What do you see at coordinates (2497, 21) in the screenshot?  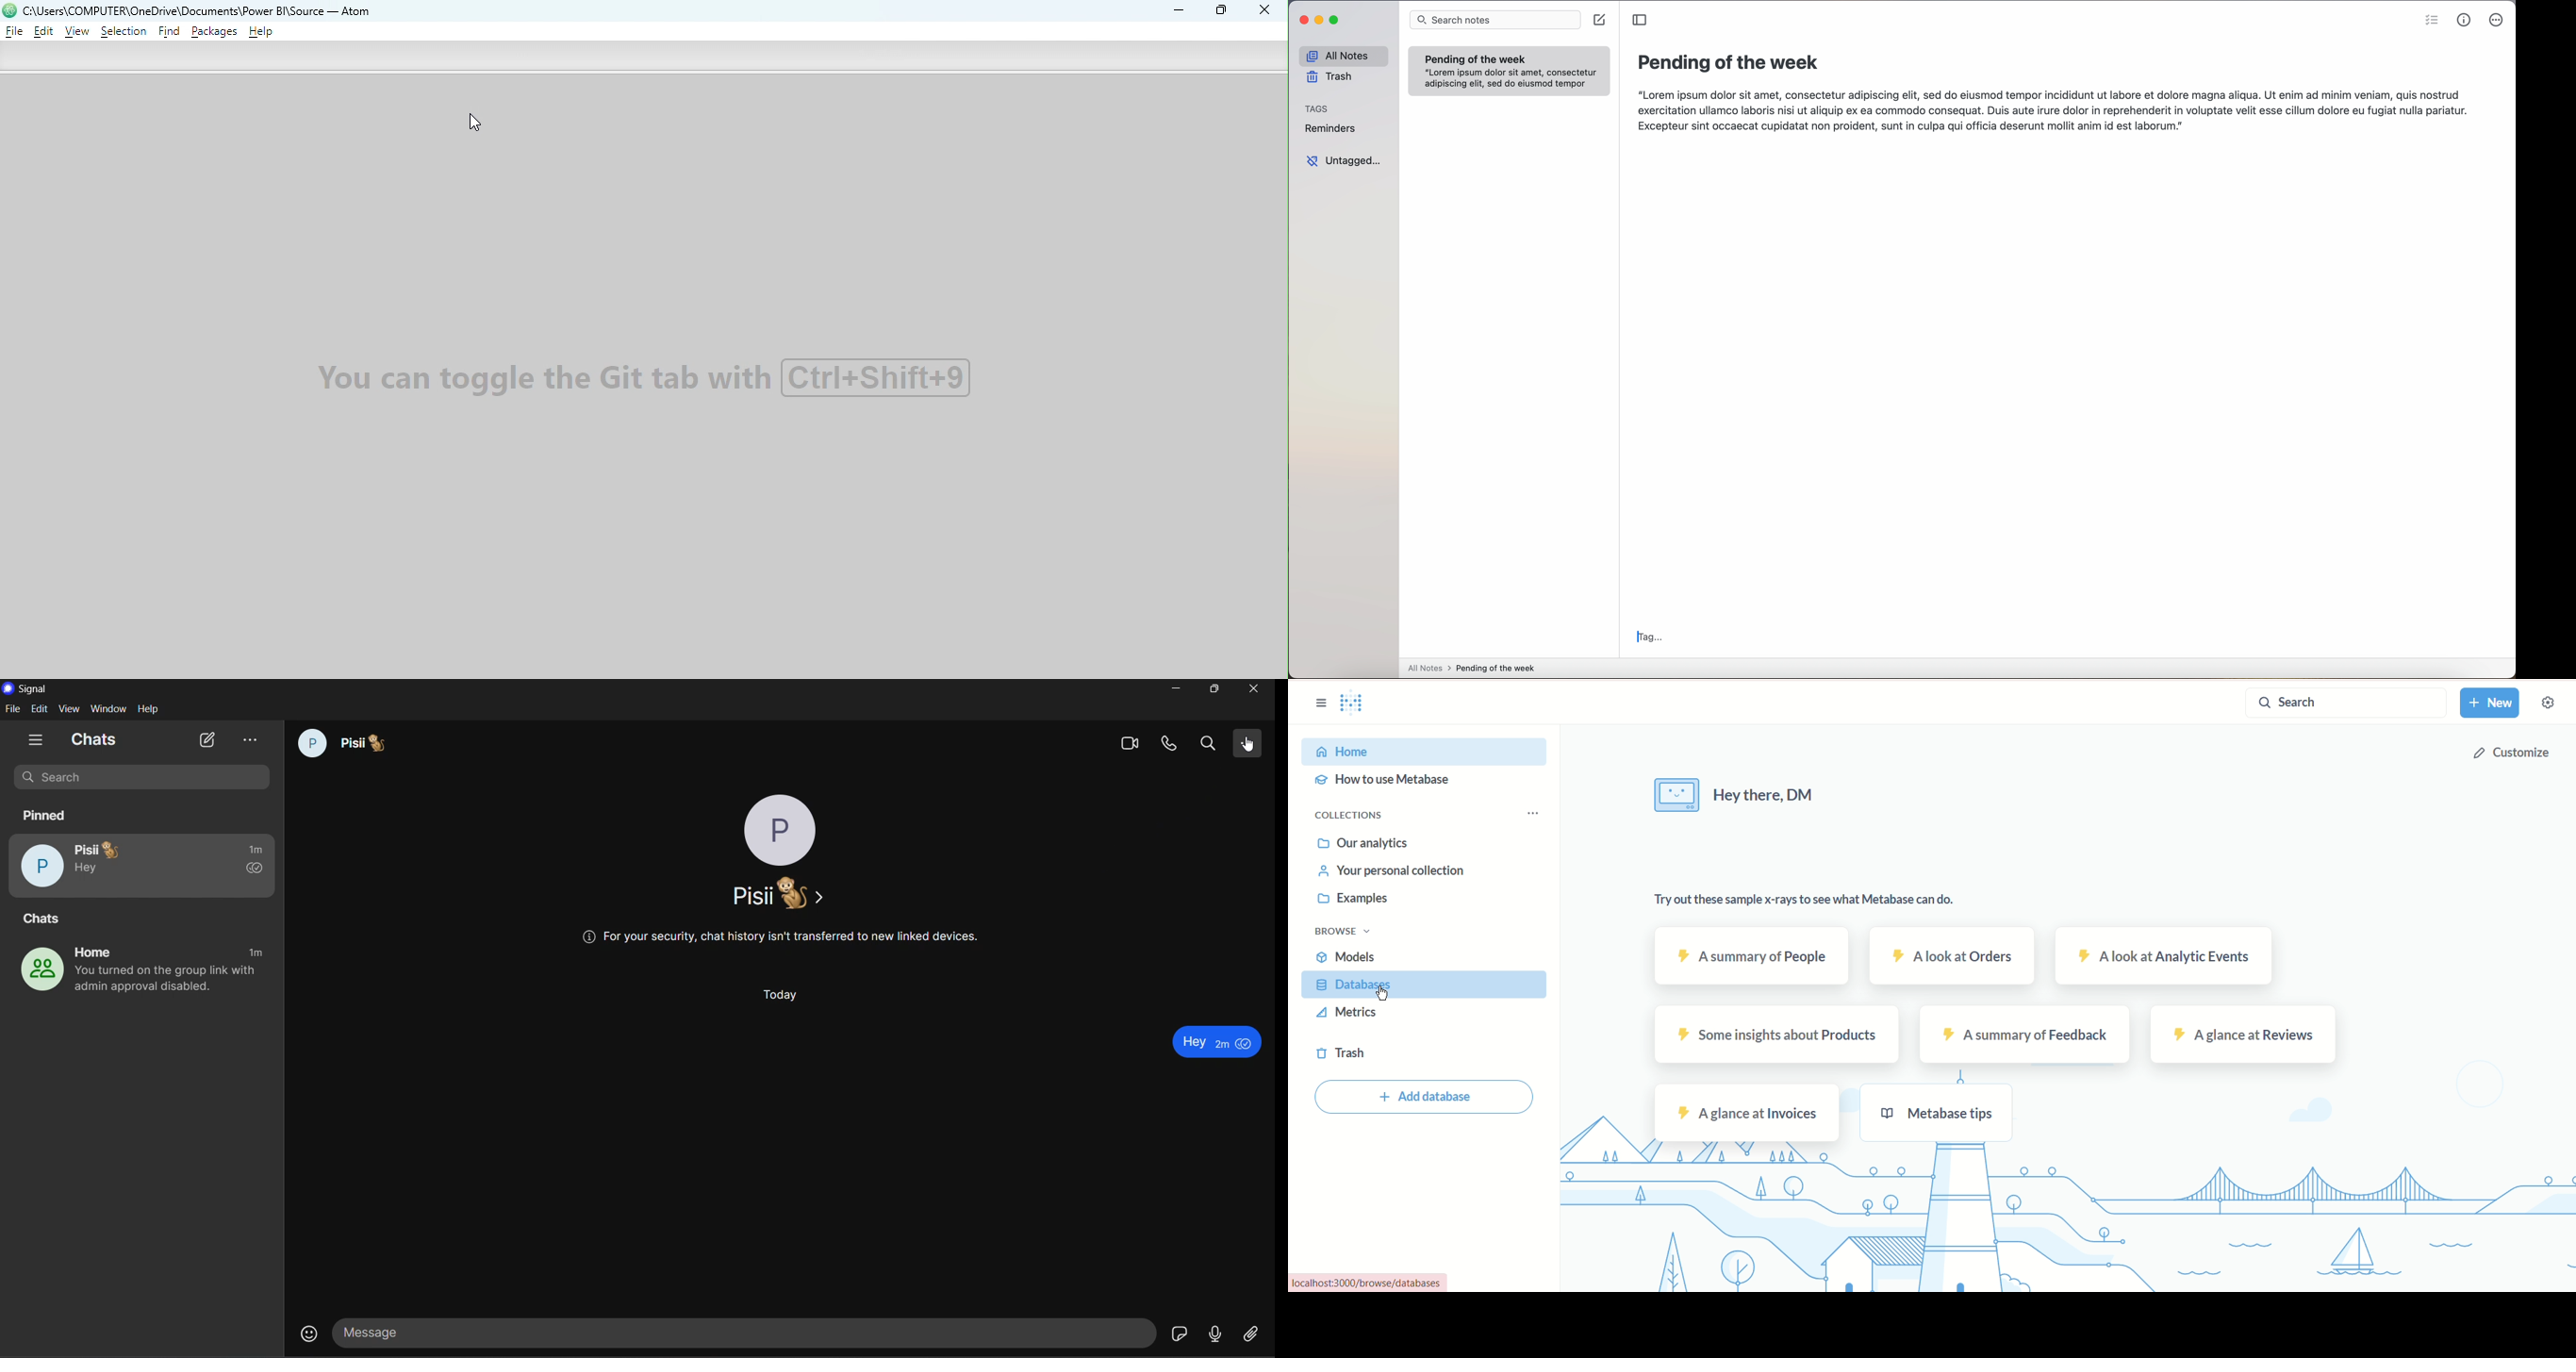 I see `more options` at bounding box center [2497, 21].